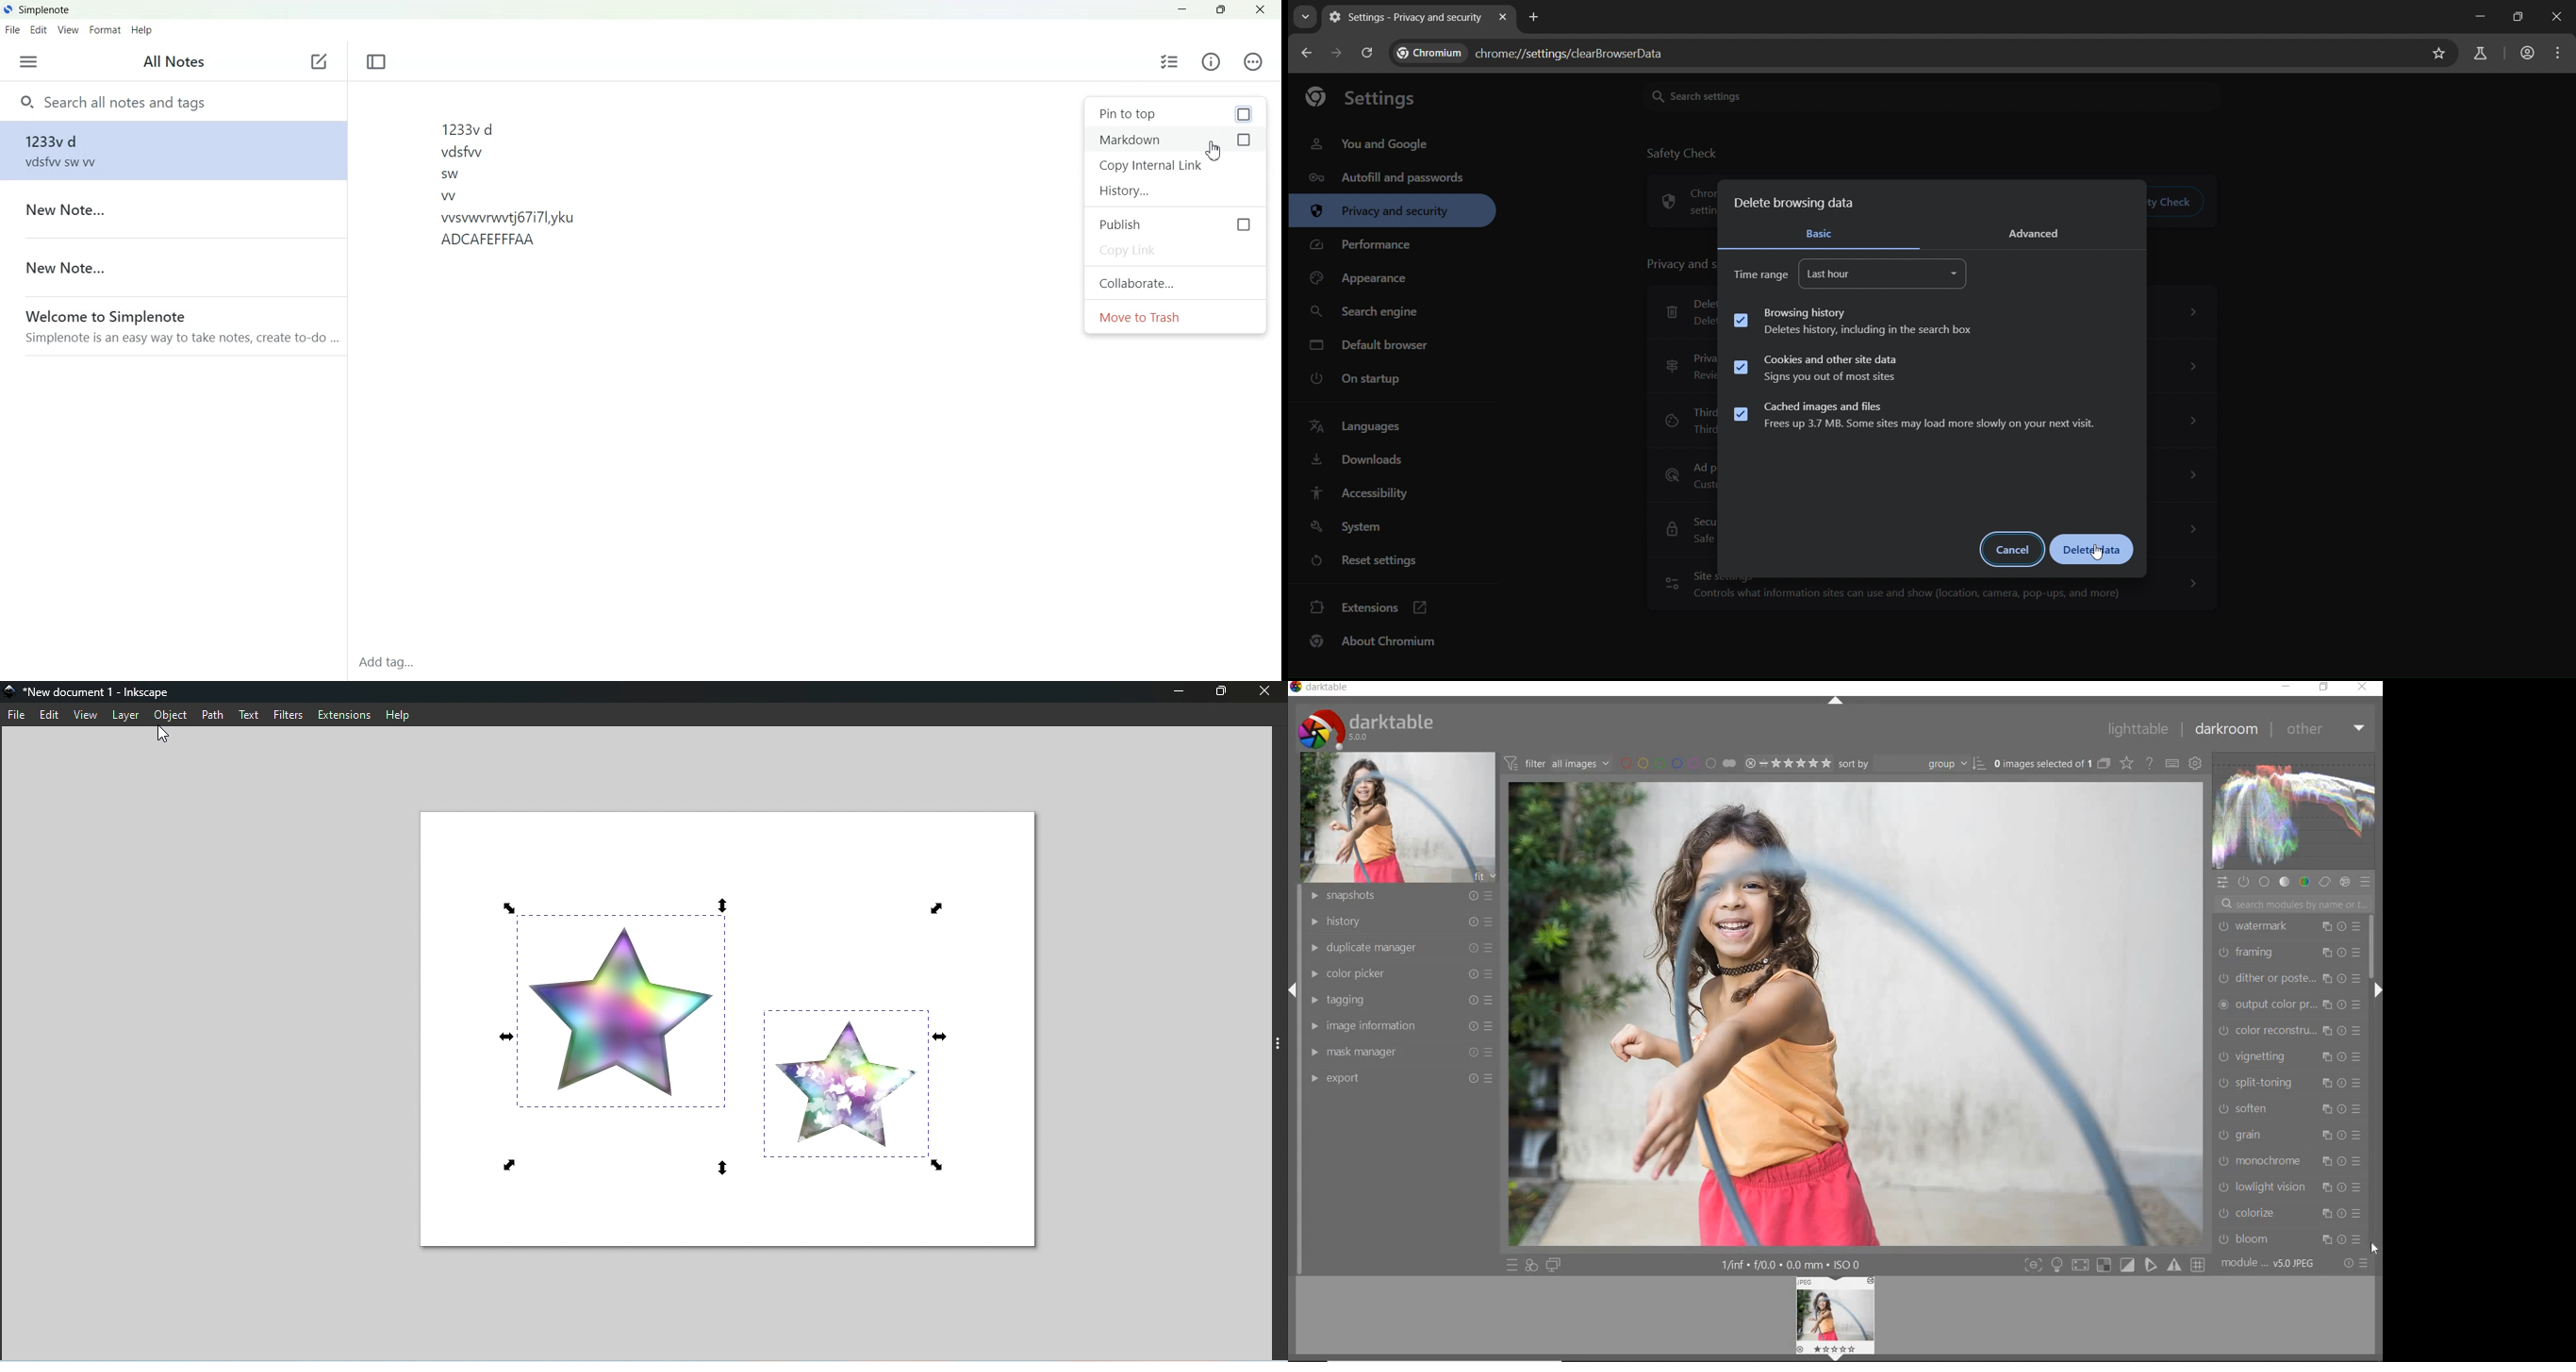 The width and height of the screenshot is (2576, 1372). What do you see at coordinates (2557, 55) in the screenshot?
I see `menu` at bounding box center [2557, 55].